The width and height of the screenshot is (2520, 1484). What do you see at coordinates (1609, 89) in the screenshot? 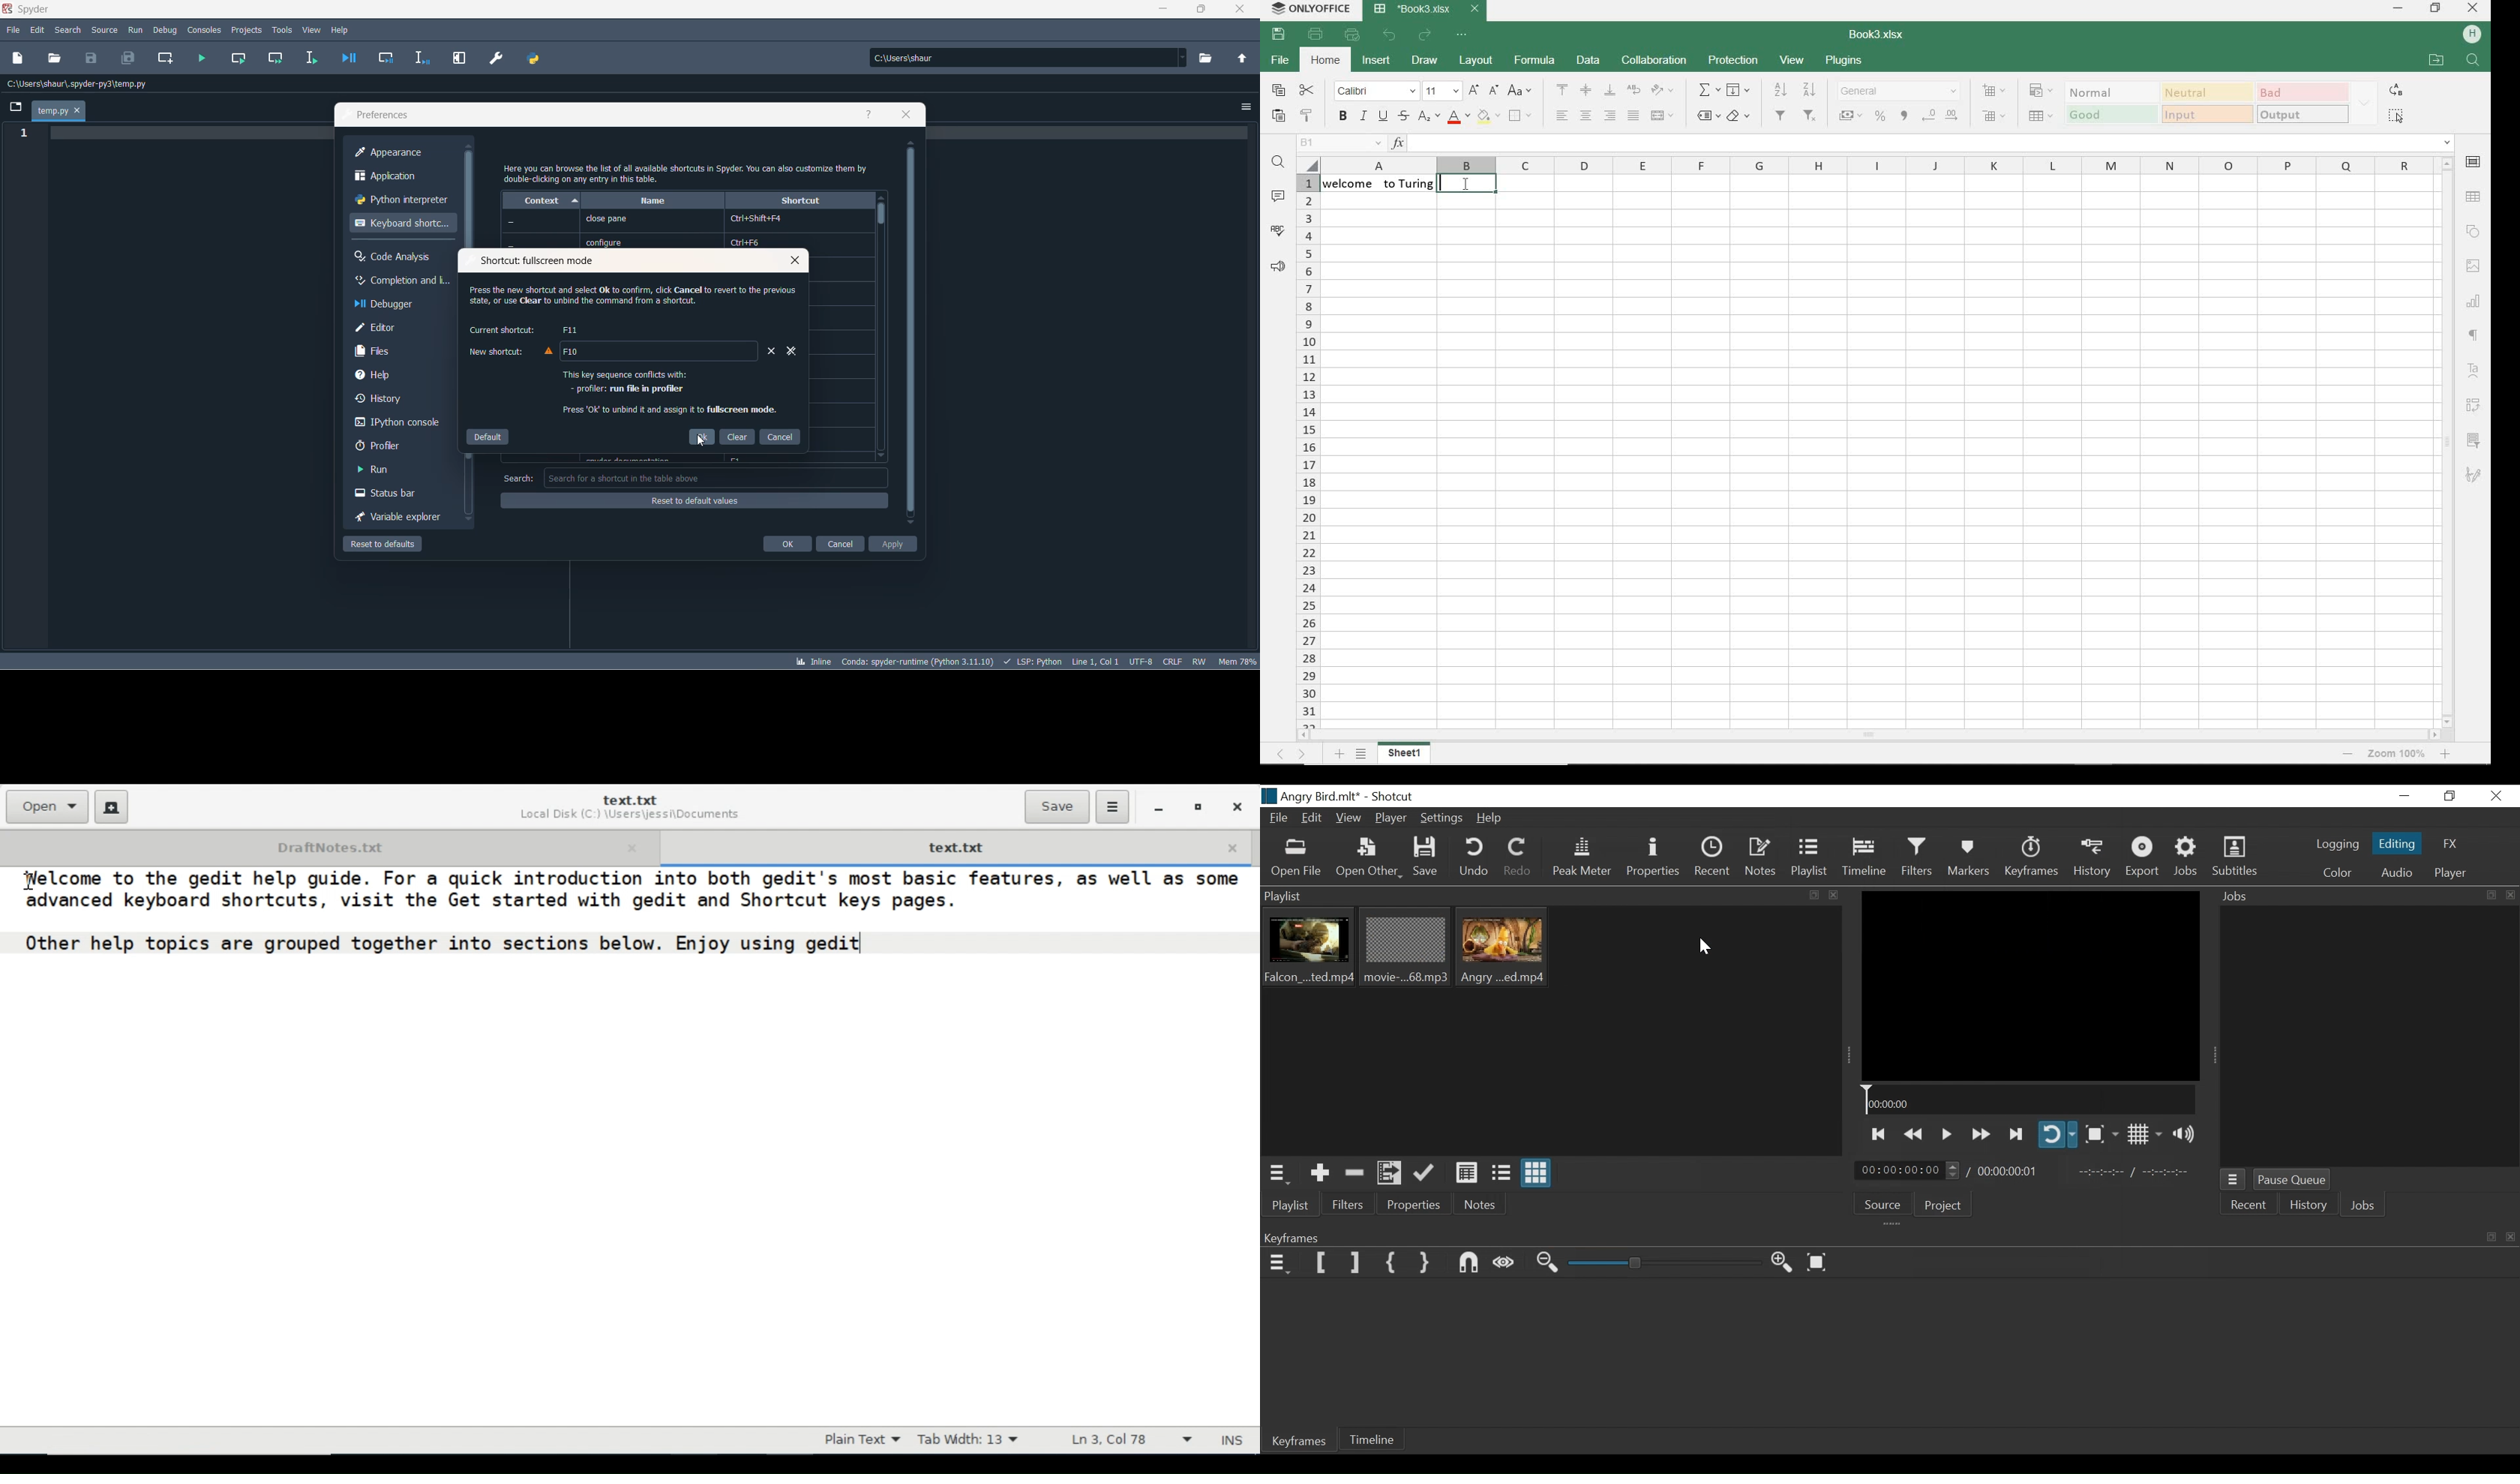
I see `align bottom` at bounding box center [1609, 89].